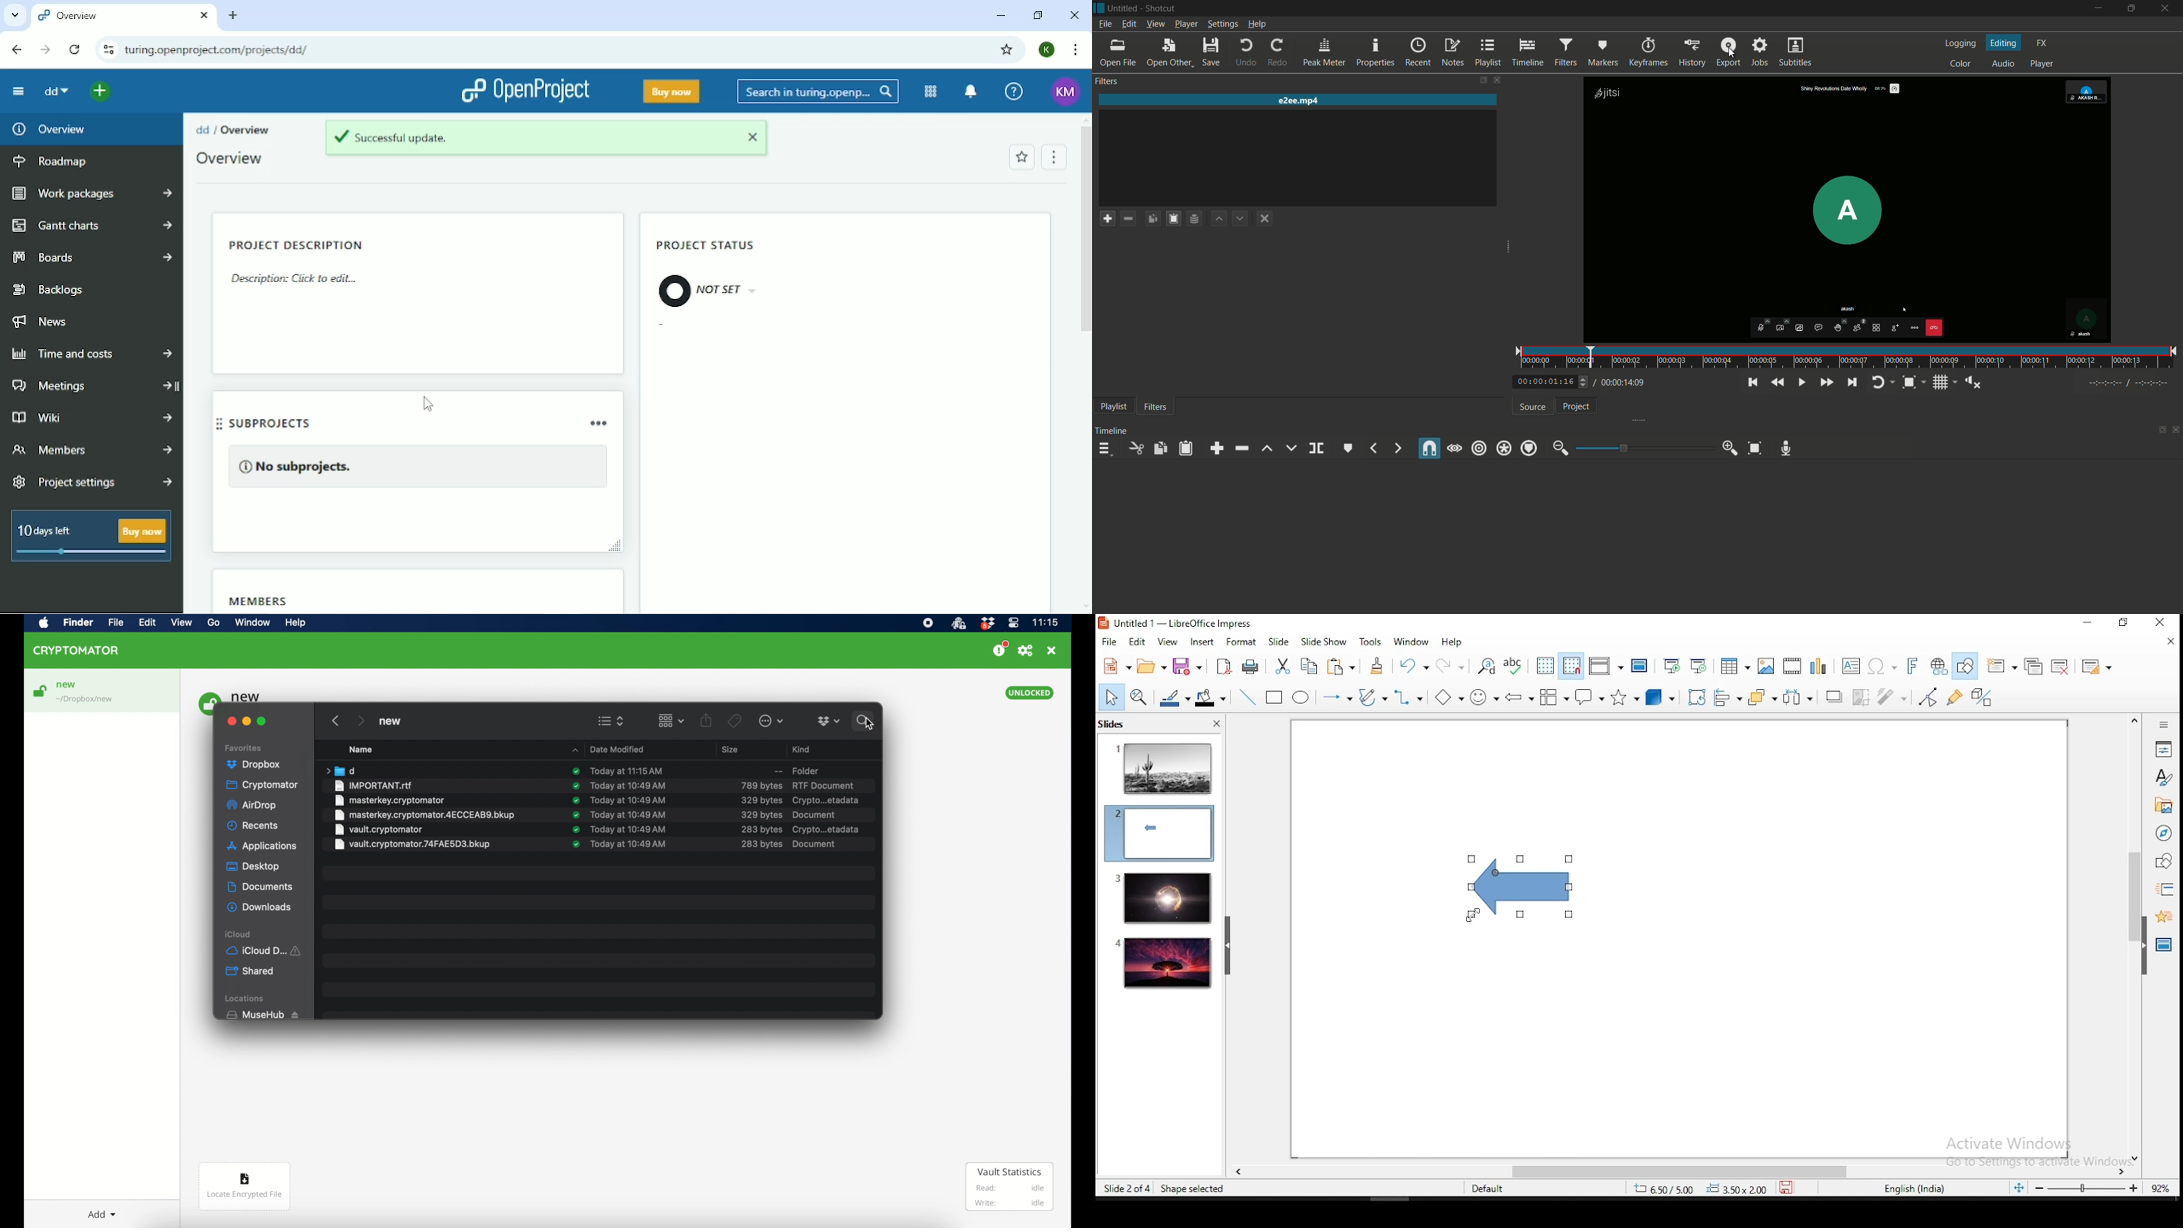  What do you see at coordinates (1430, 448) in the screenshot?
I see `snap` at bounding box center [1430, 448].